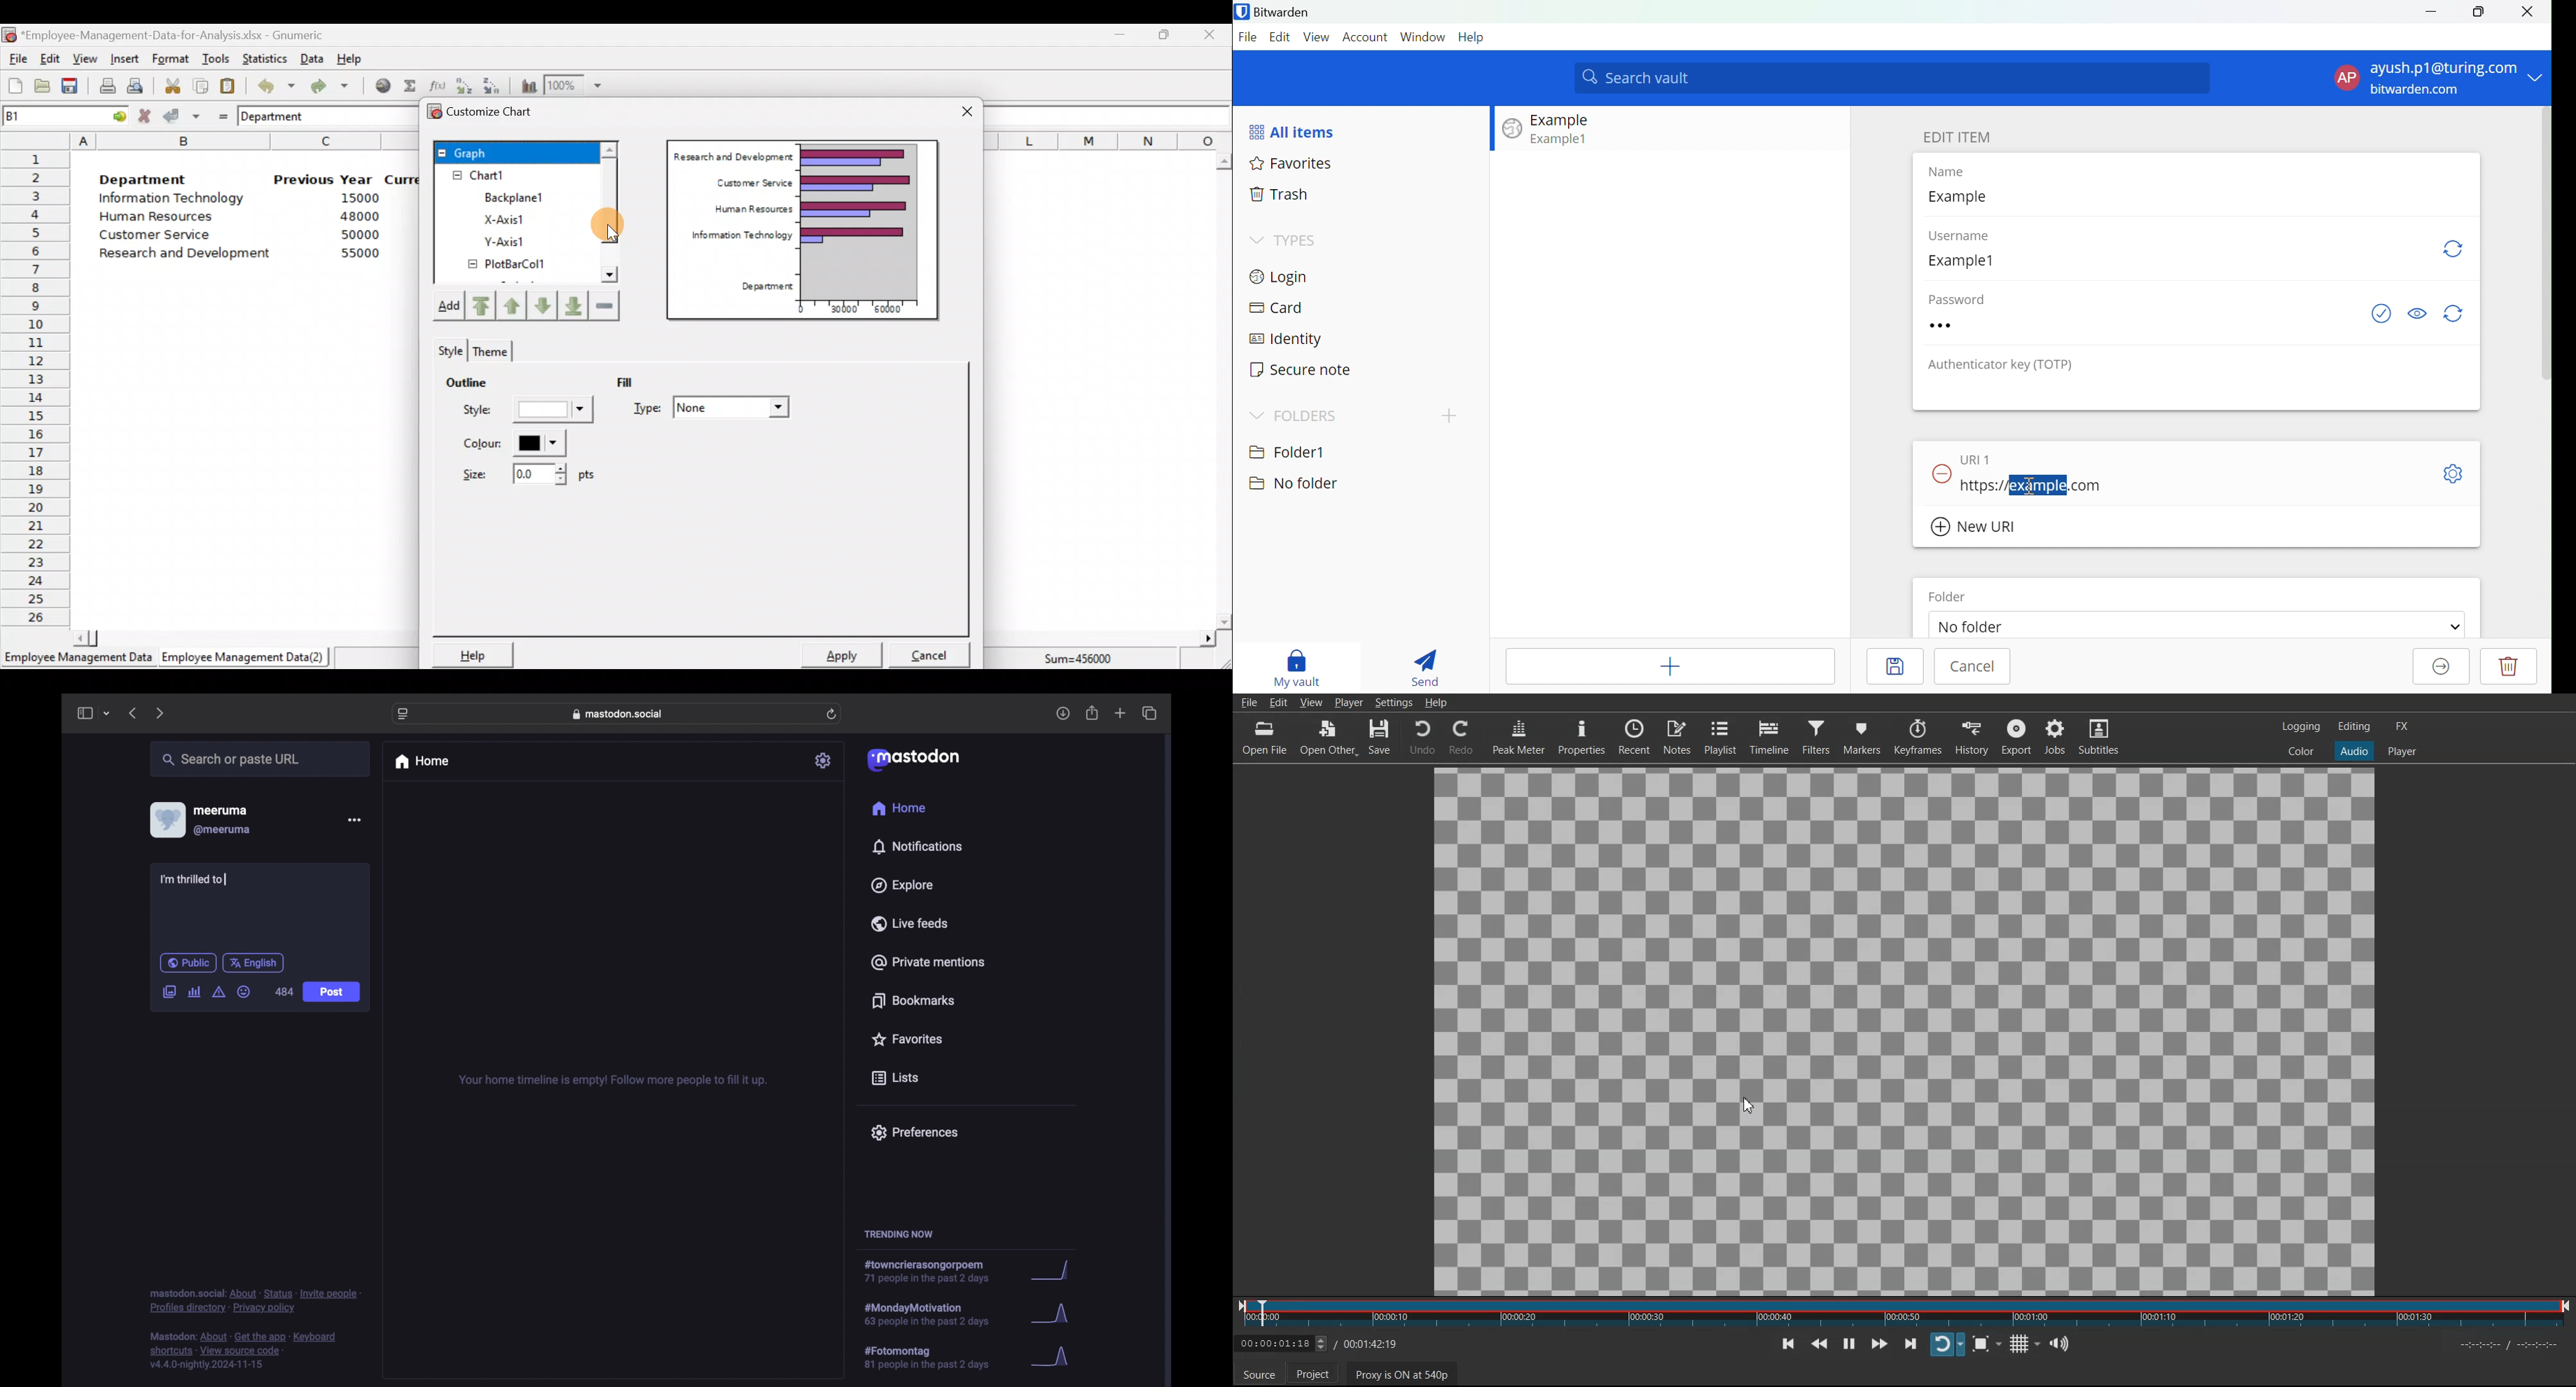  What do you see at coordinates (824, 760) in the screenshot?
I see `settings` at bounding box center [824, 760].